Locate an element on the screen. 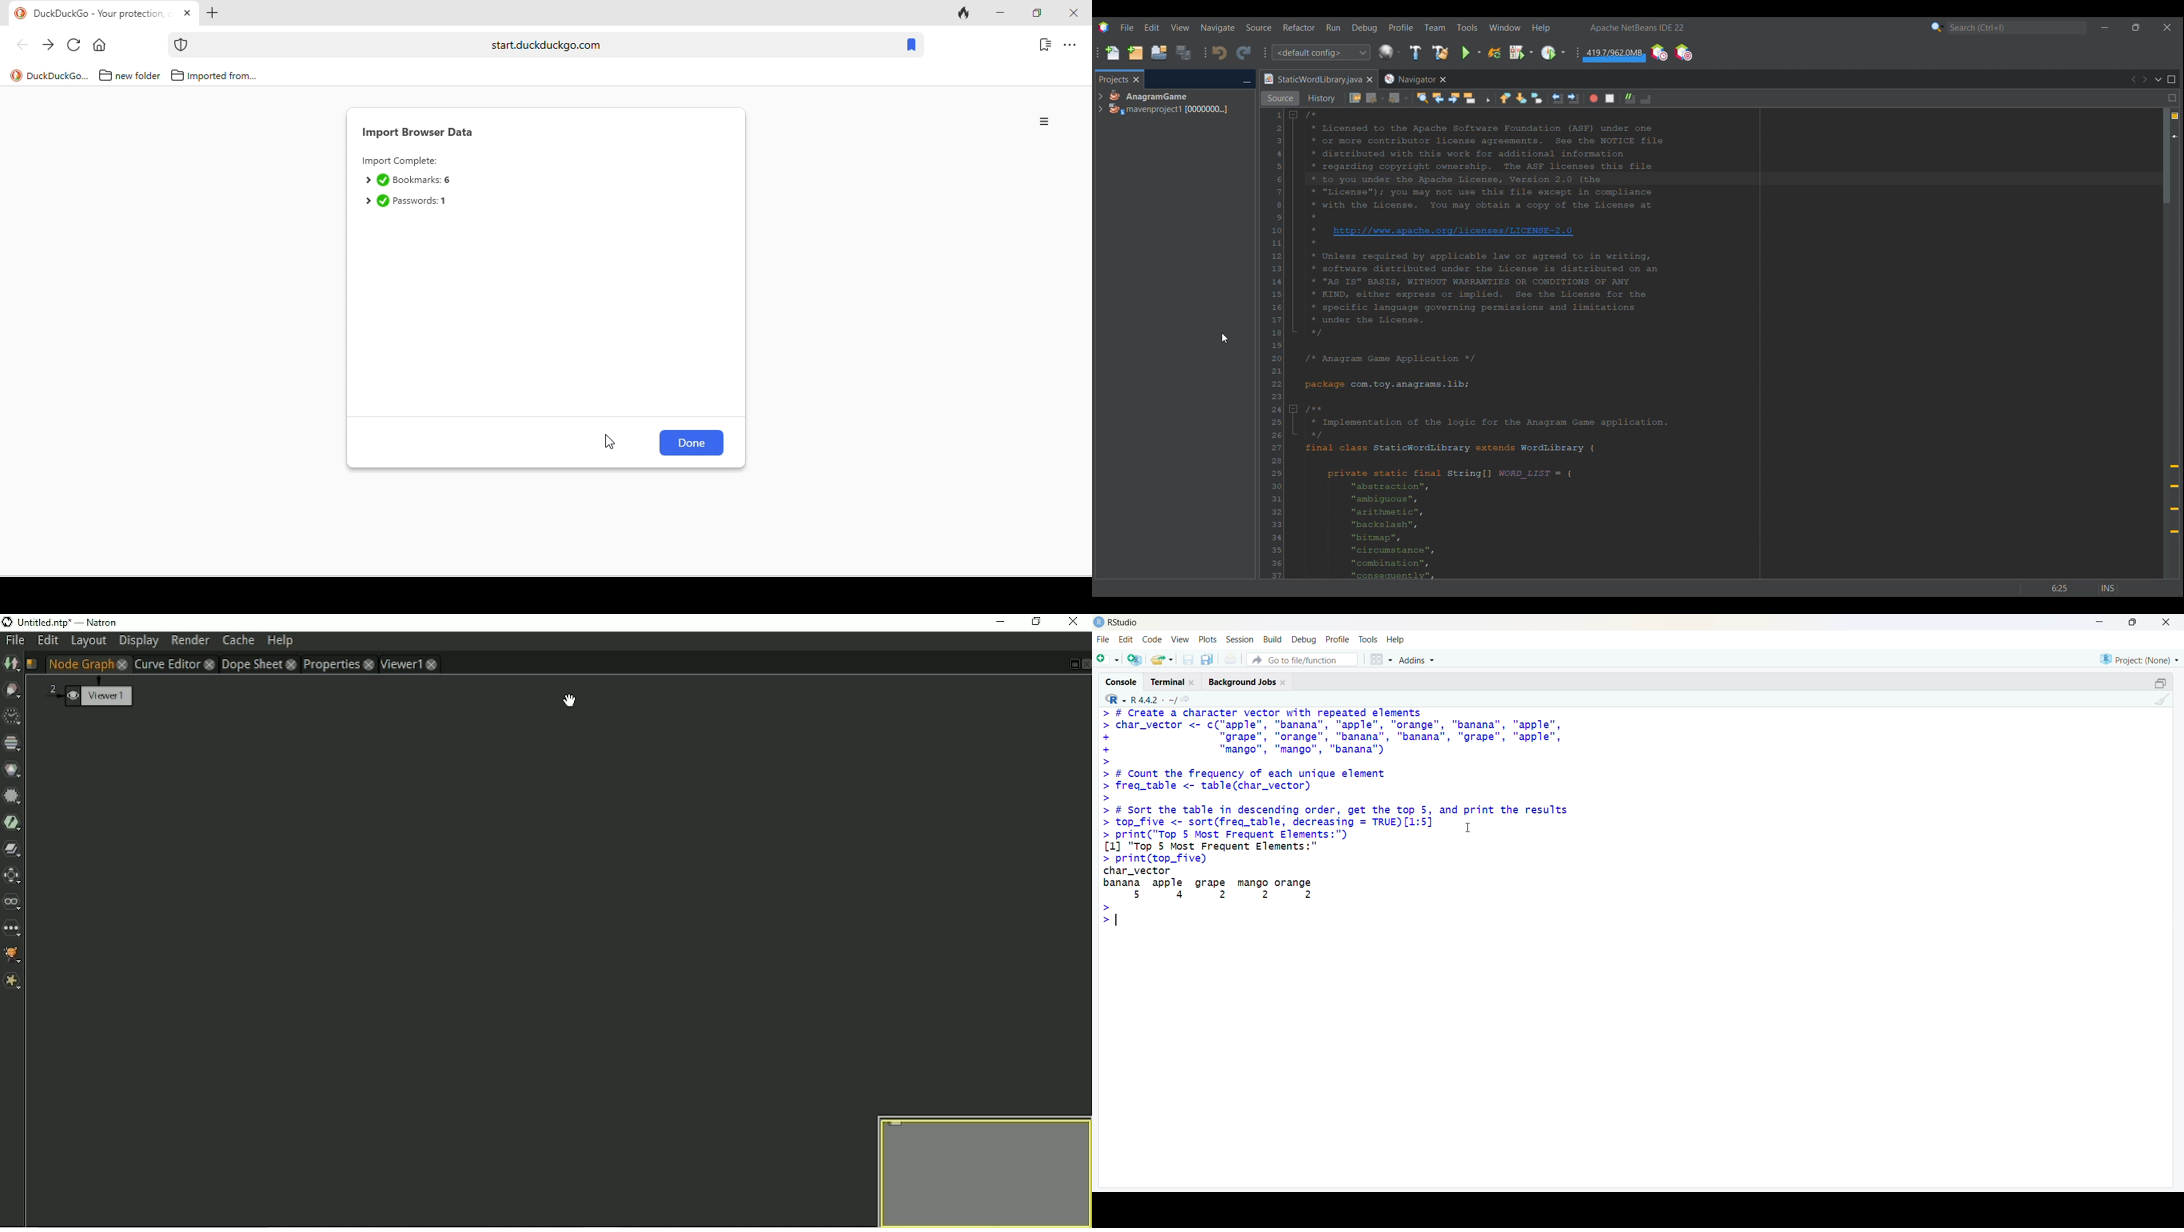  Maximize is located at coordinates (2133, 624).